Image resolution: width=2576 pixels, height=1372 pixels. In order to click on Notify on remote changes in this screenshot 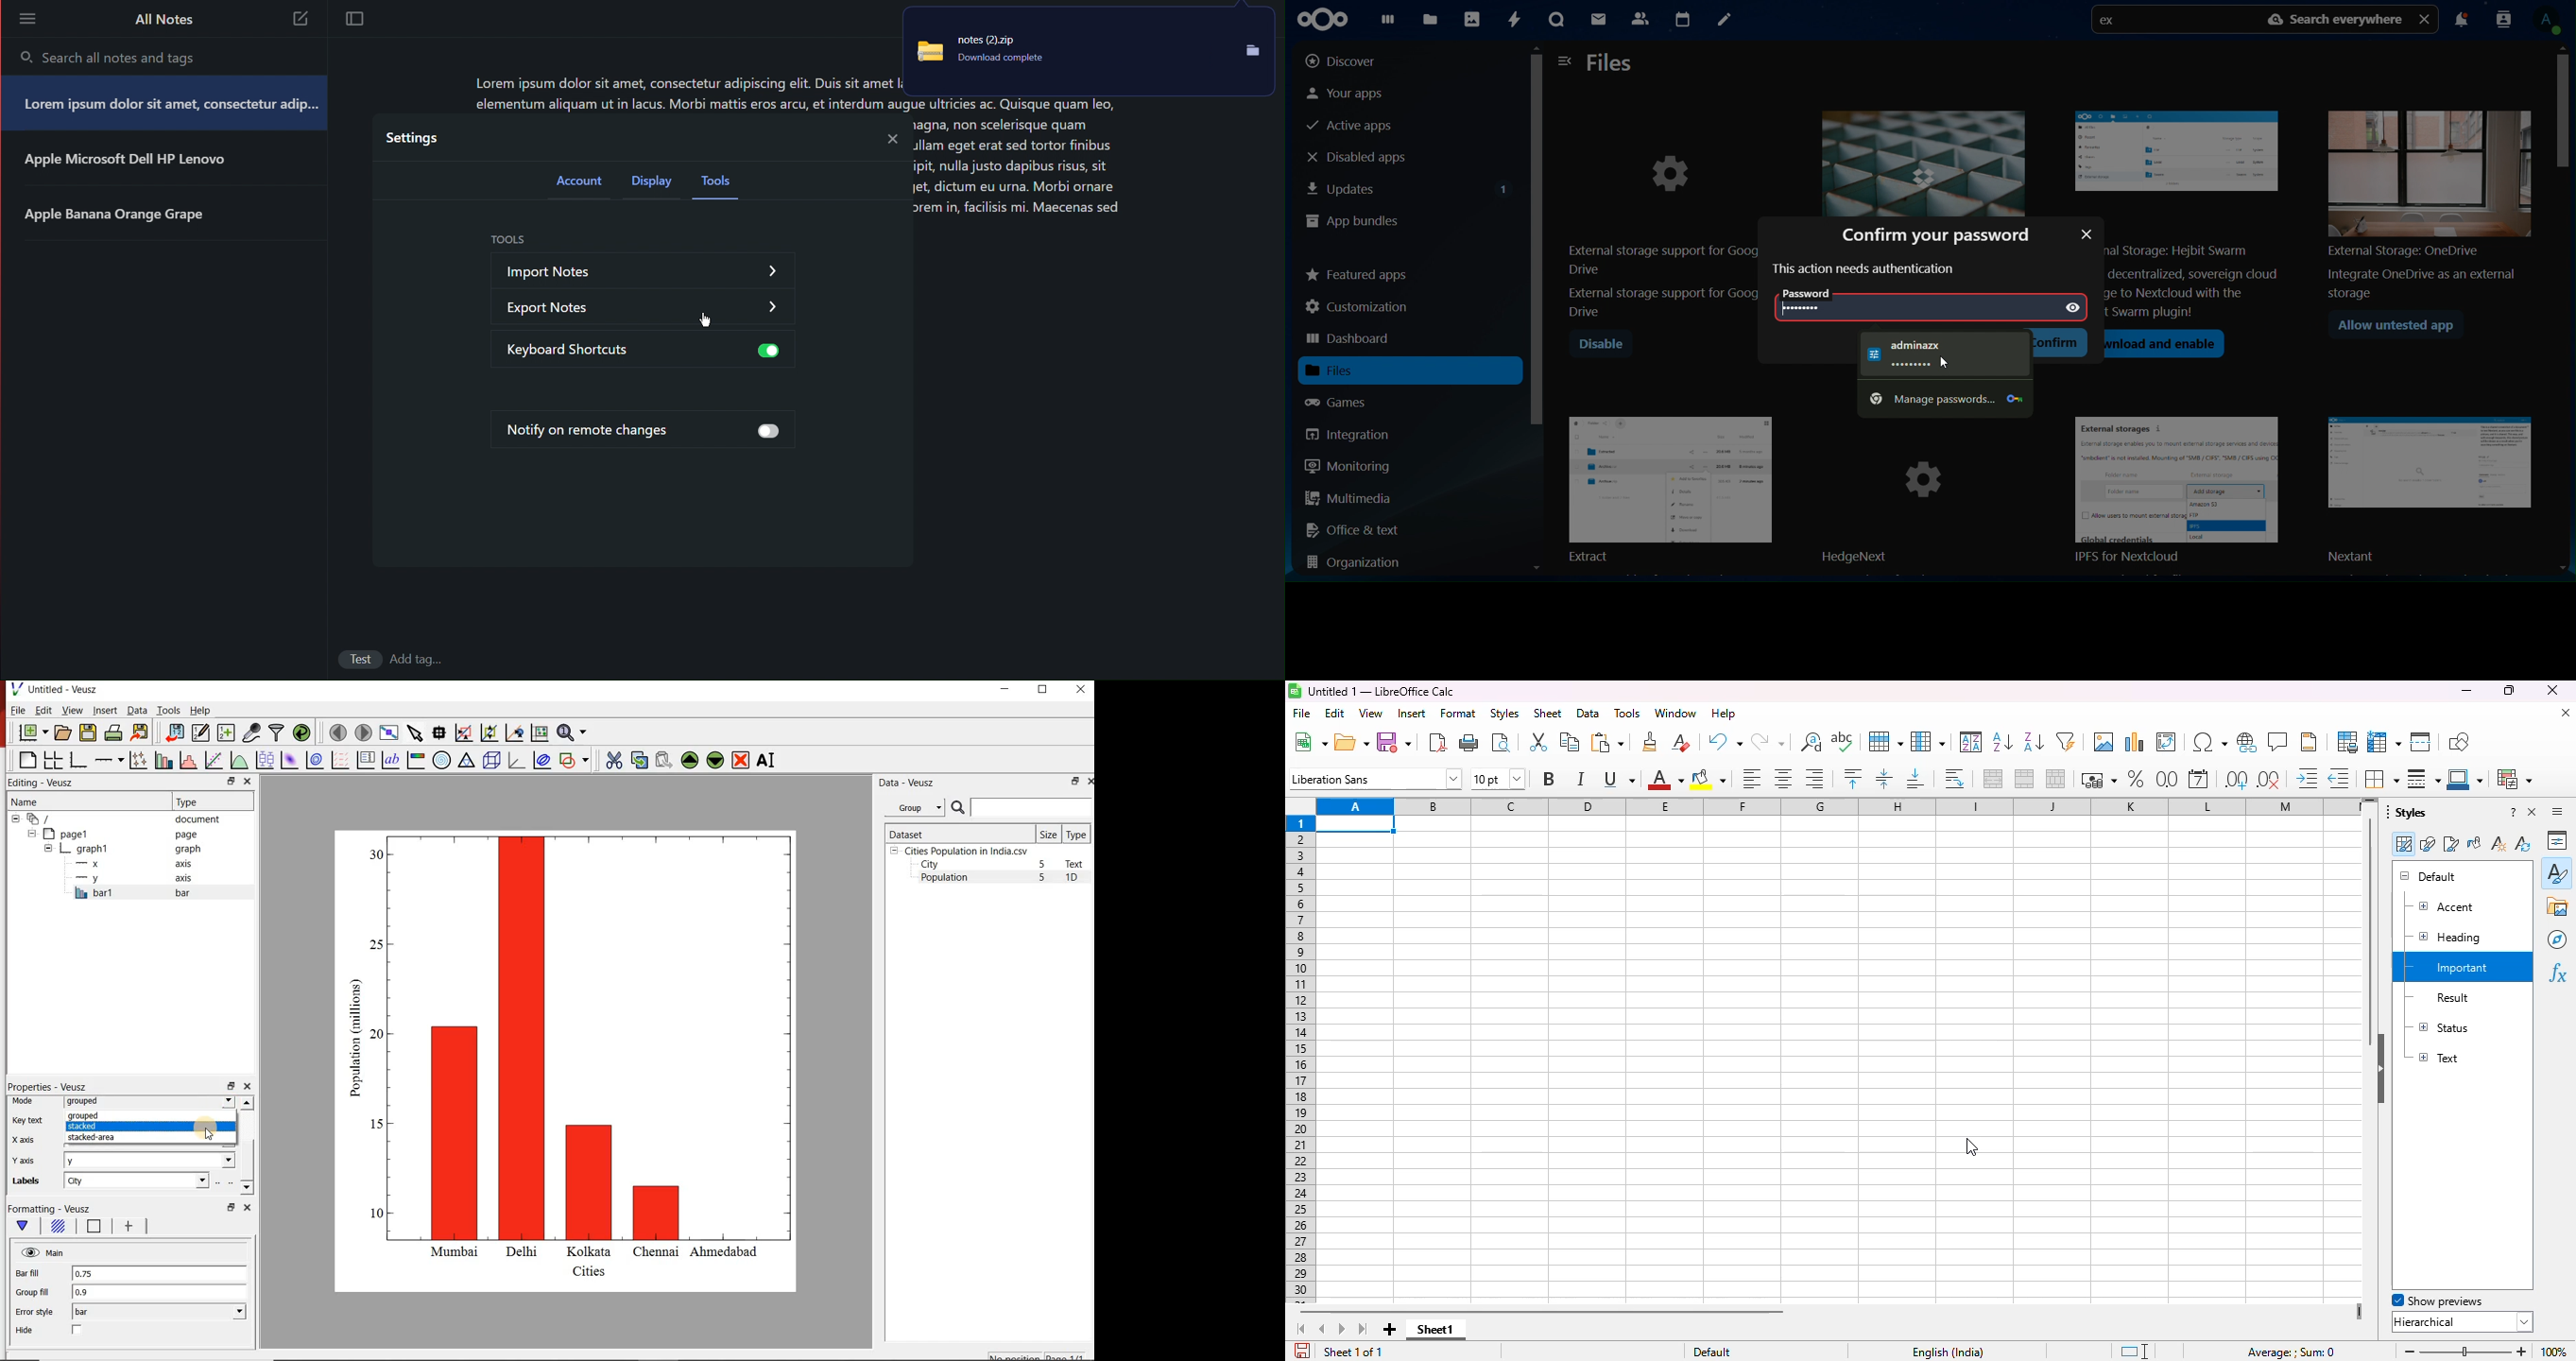, I will do `click(592, 427)`.